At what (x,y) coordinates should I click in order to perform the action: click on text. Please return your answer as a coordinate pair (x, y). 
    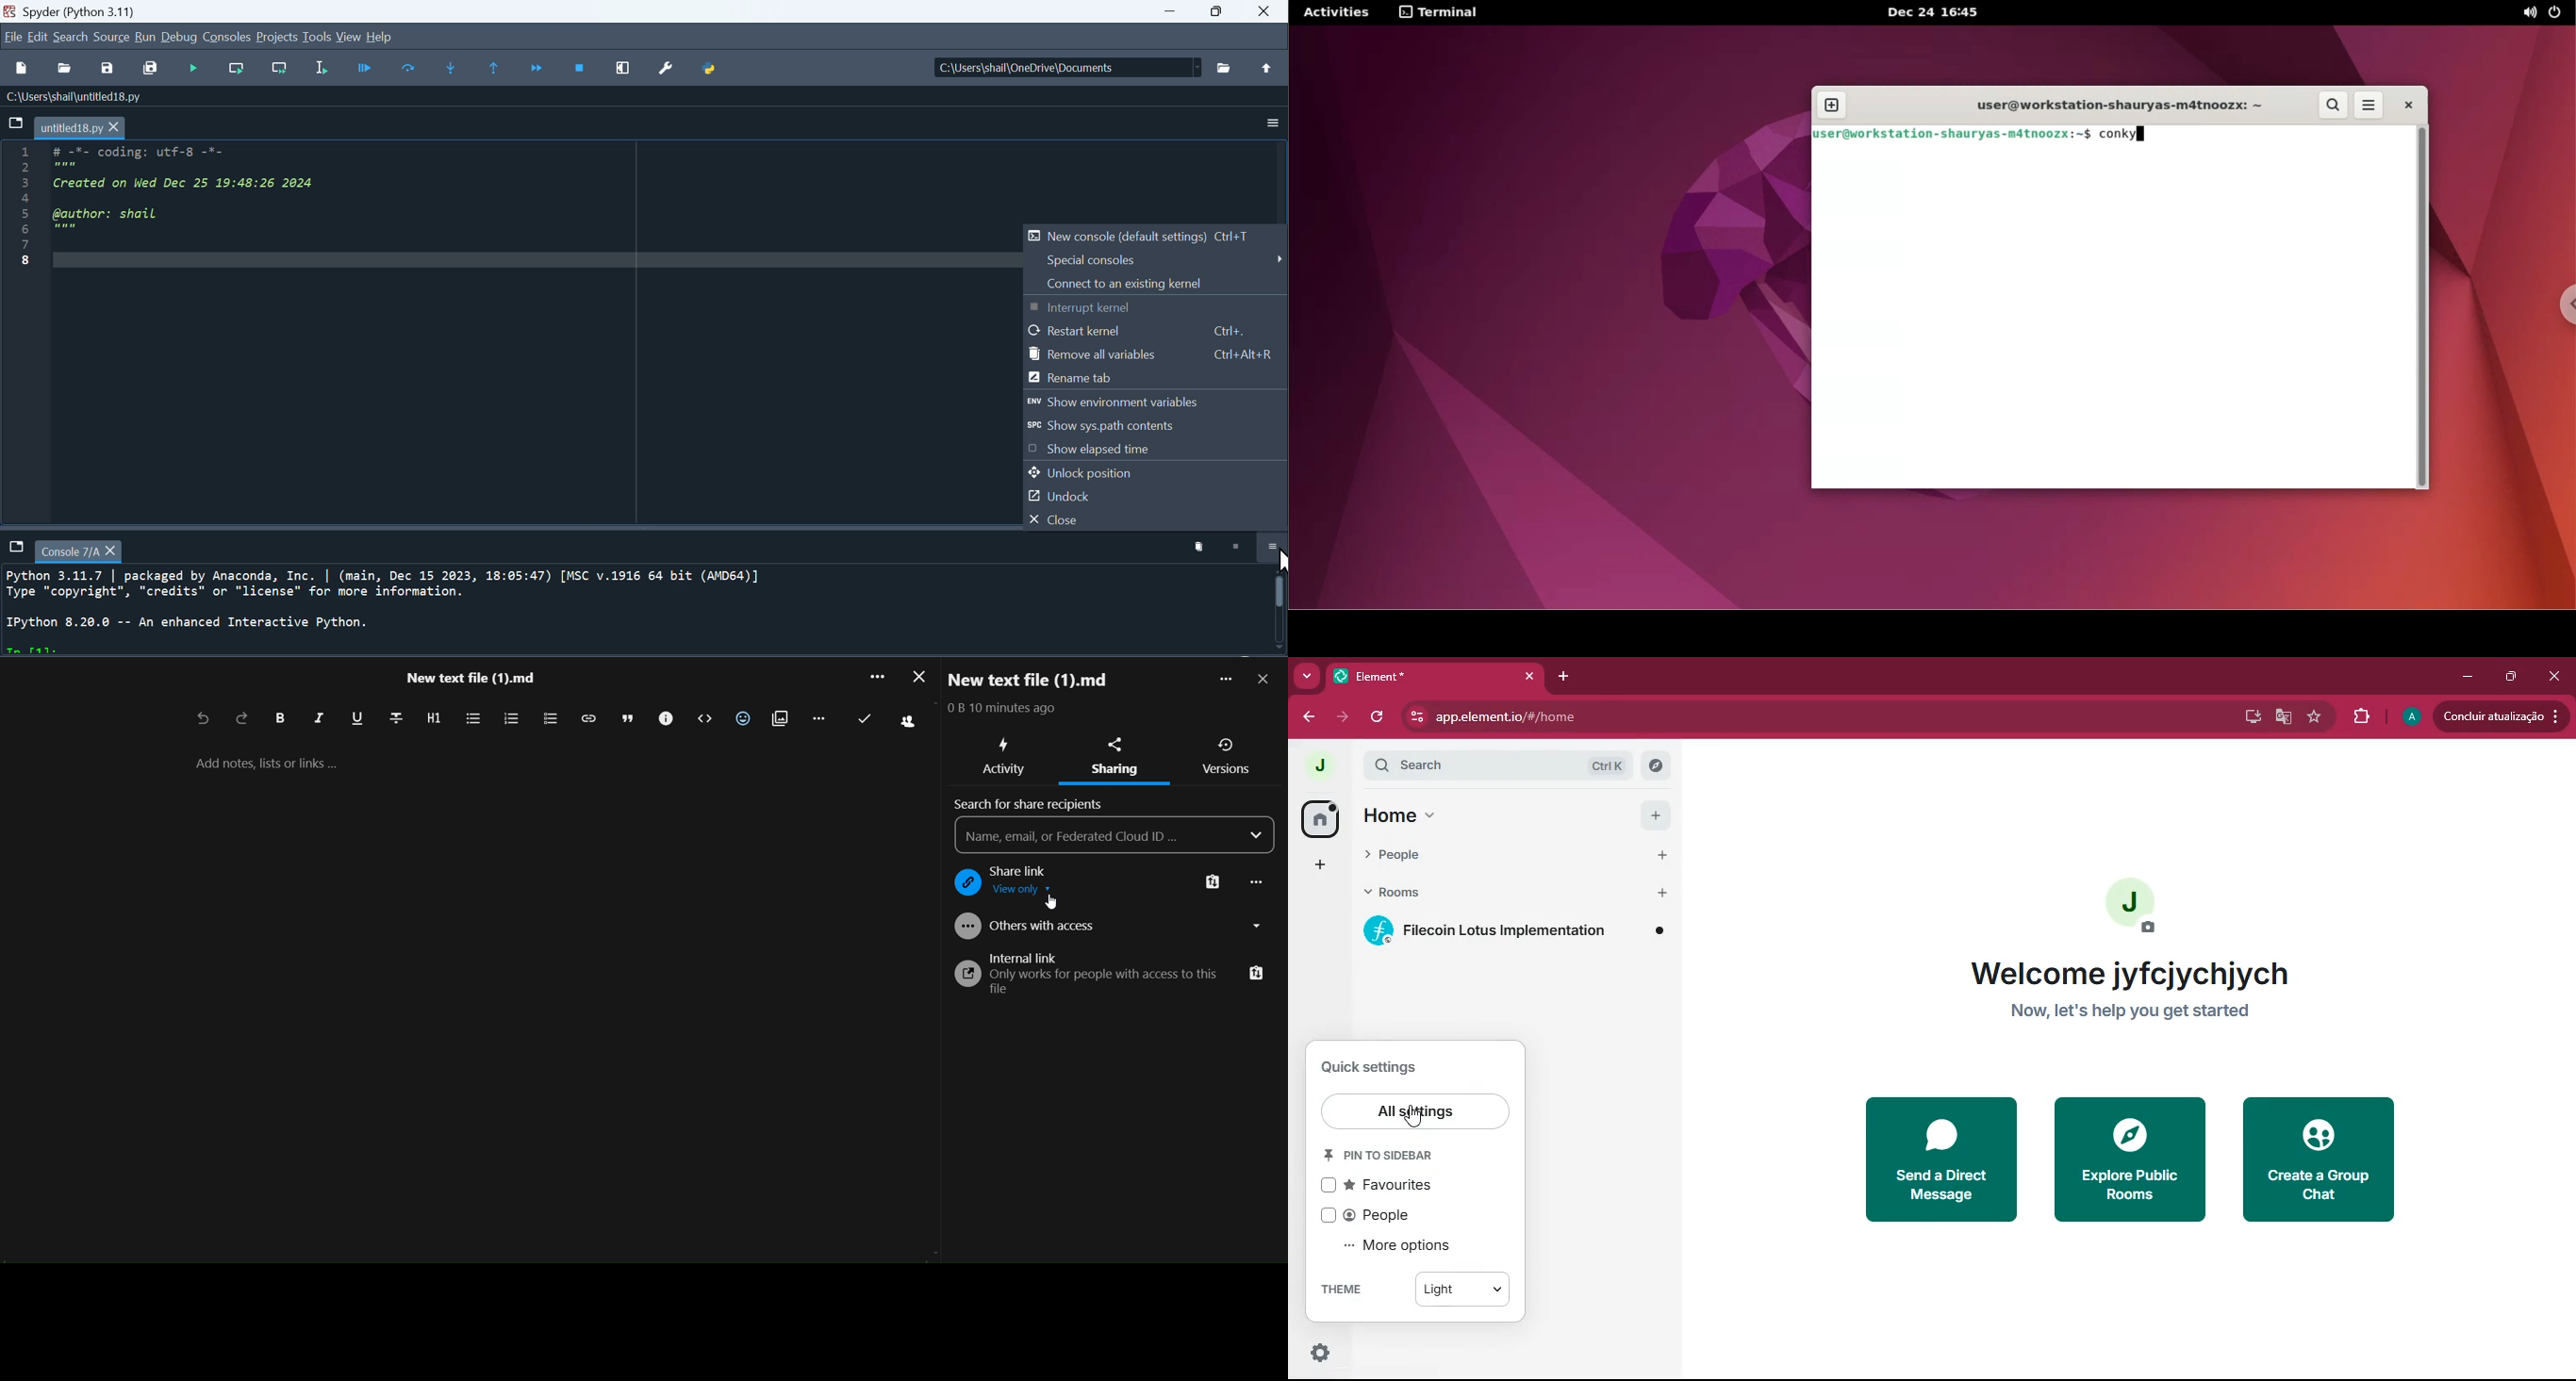
    Looking at the image, I should click on (1009, 710).